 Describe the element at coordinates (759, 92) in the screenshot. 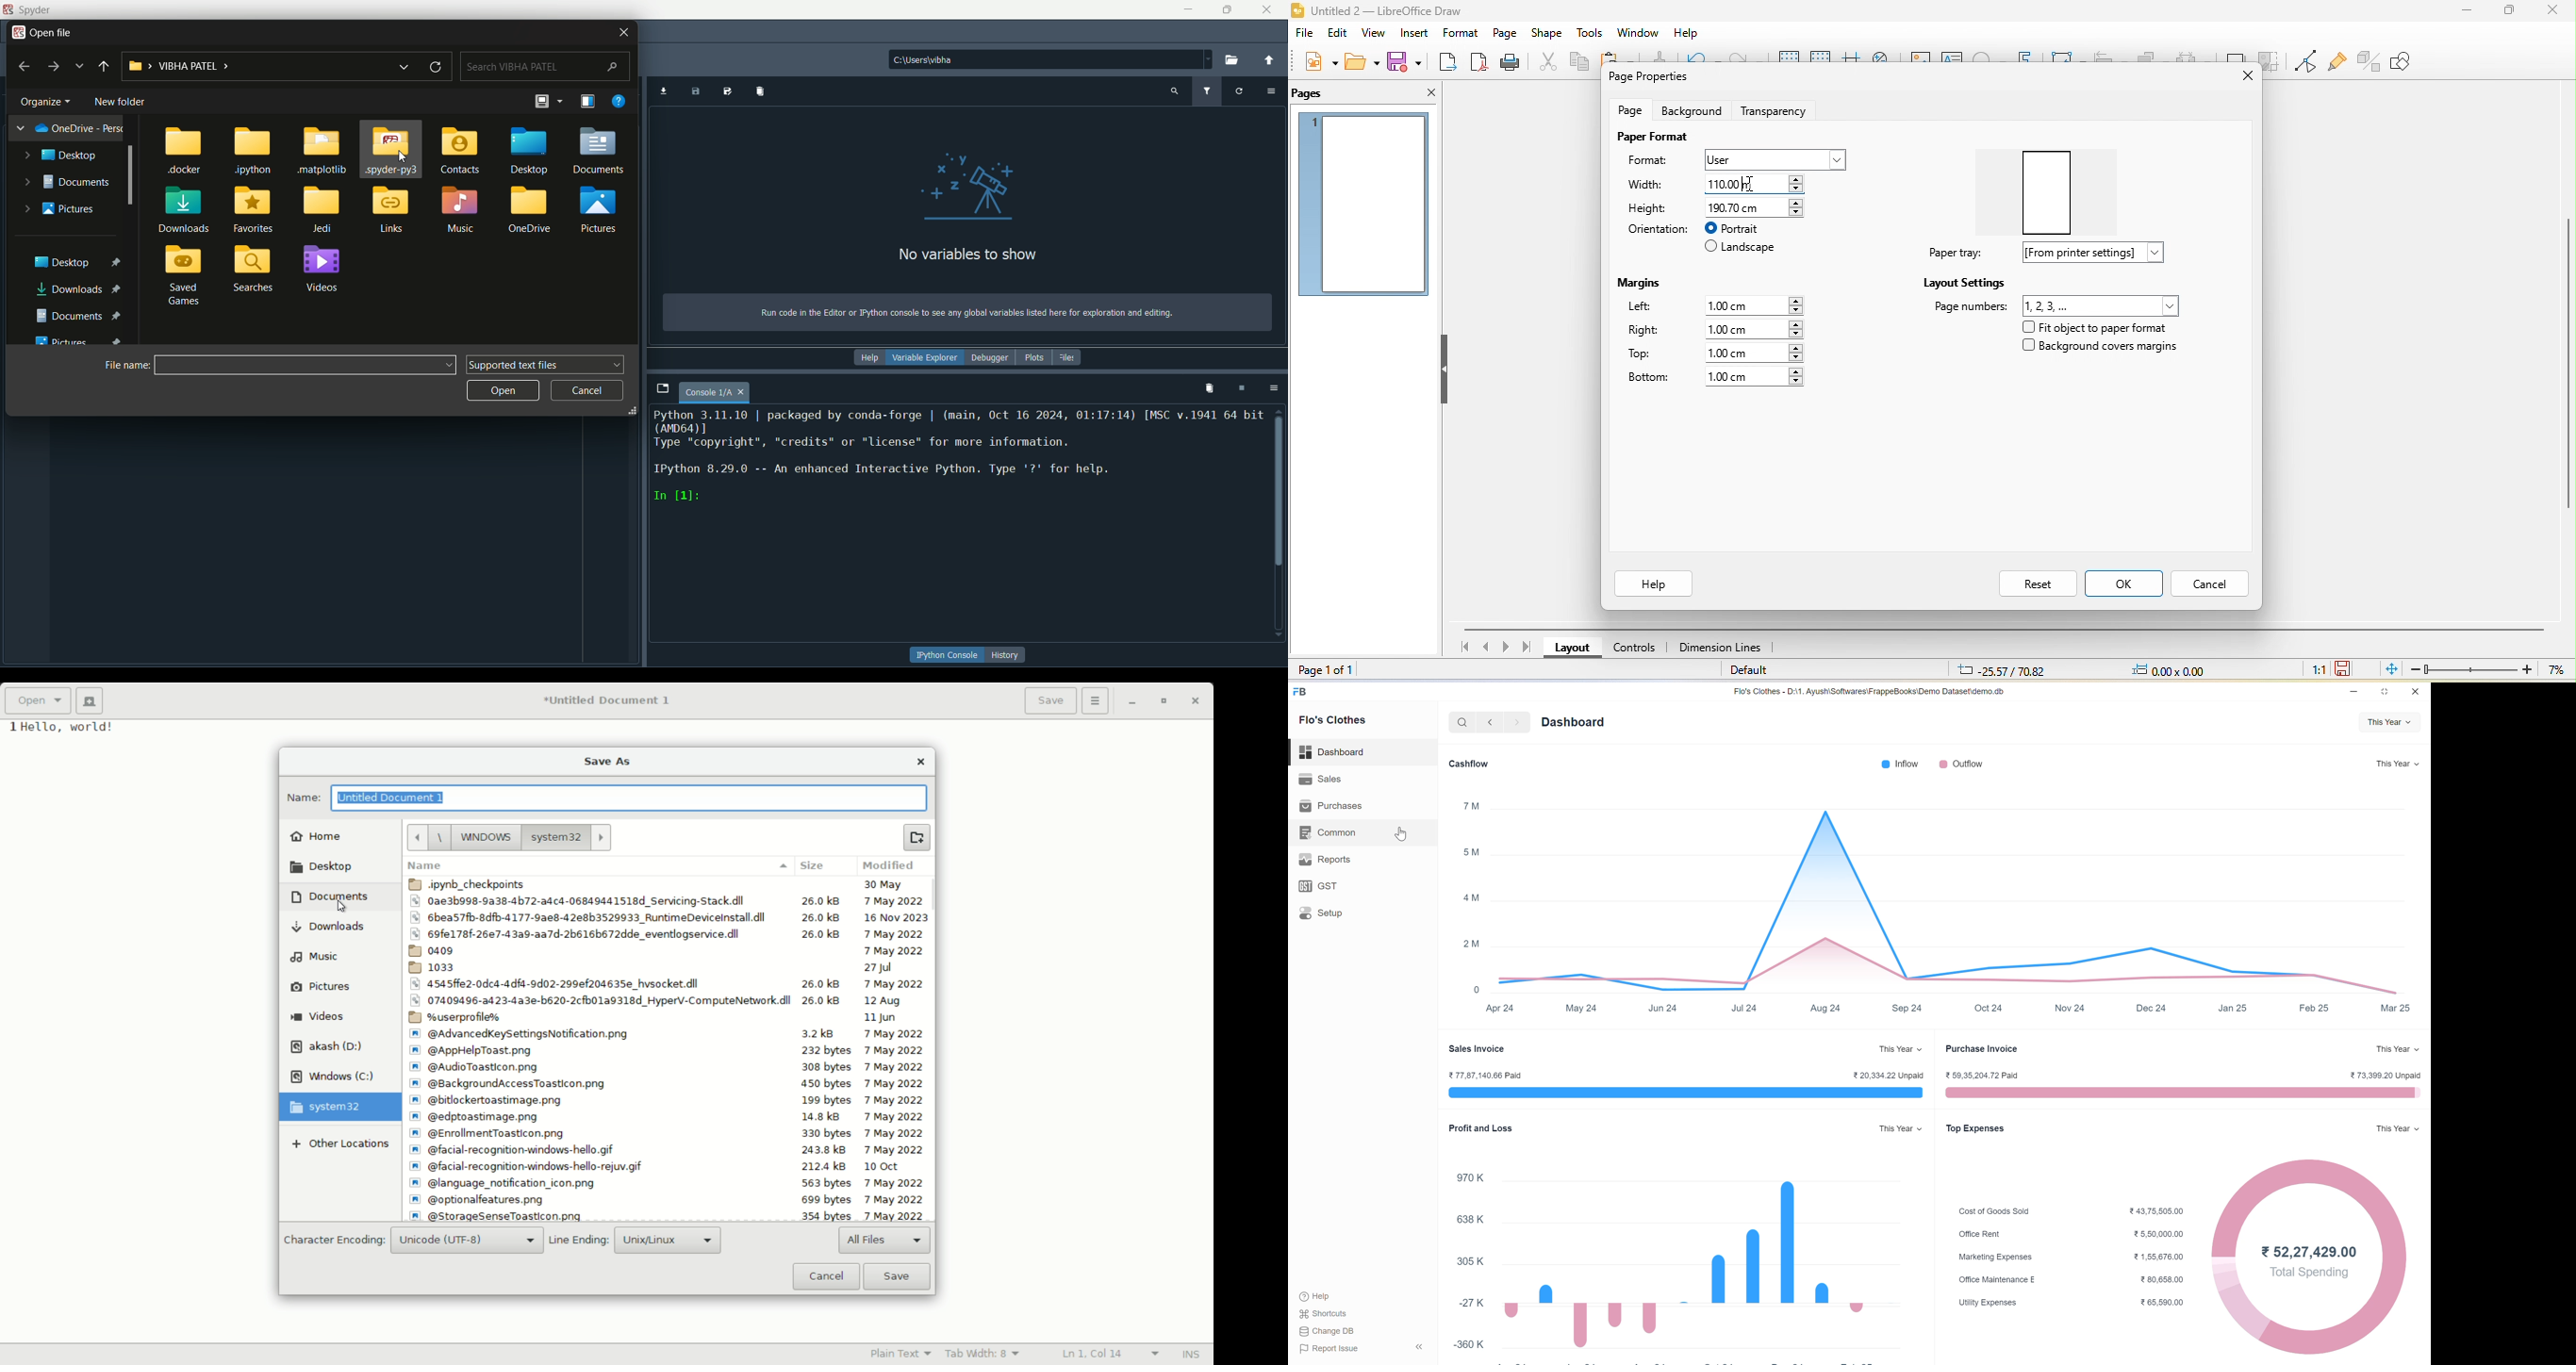

I see `import variables` at that location.